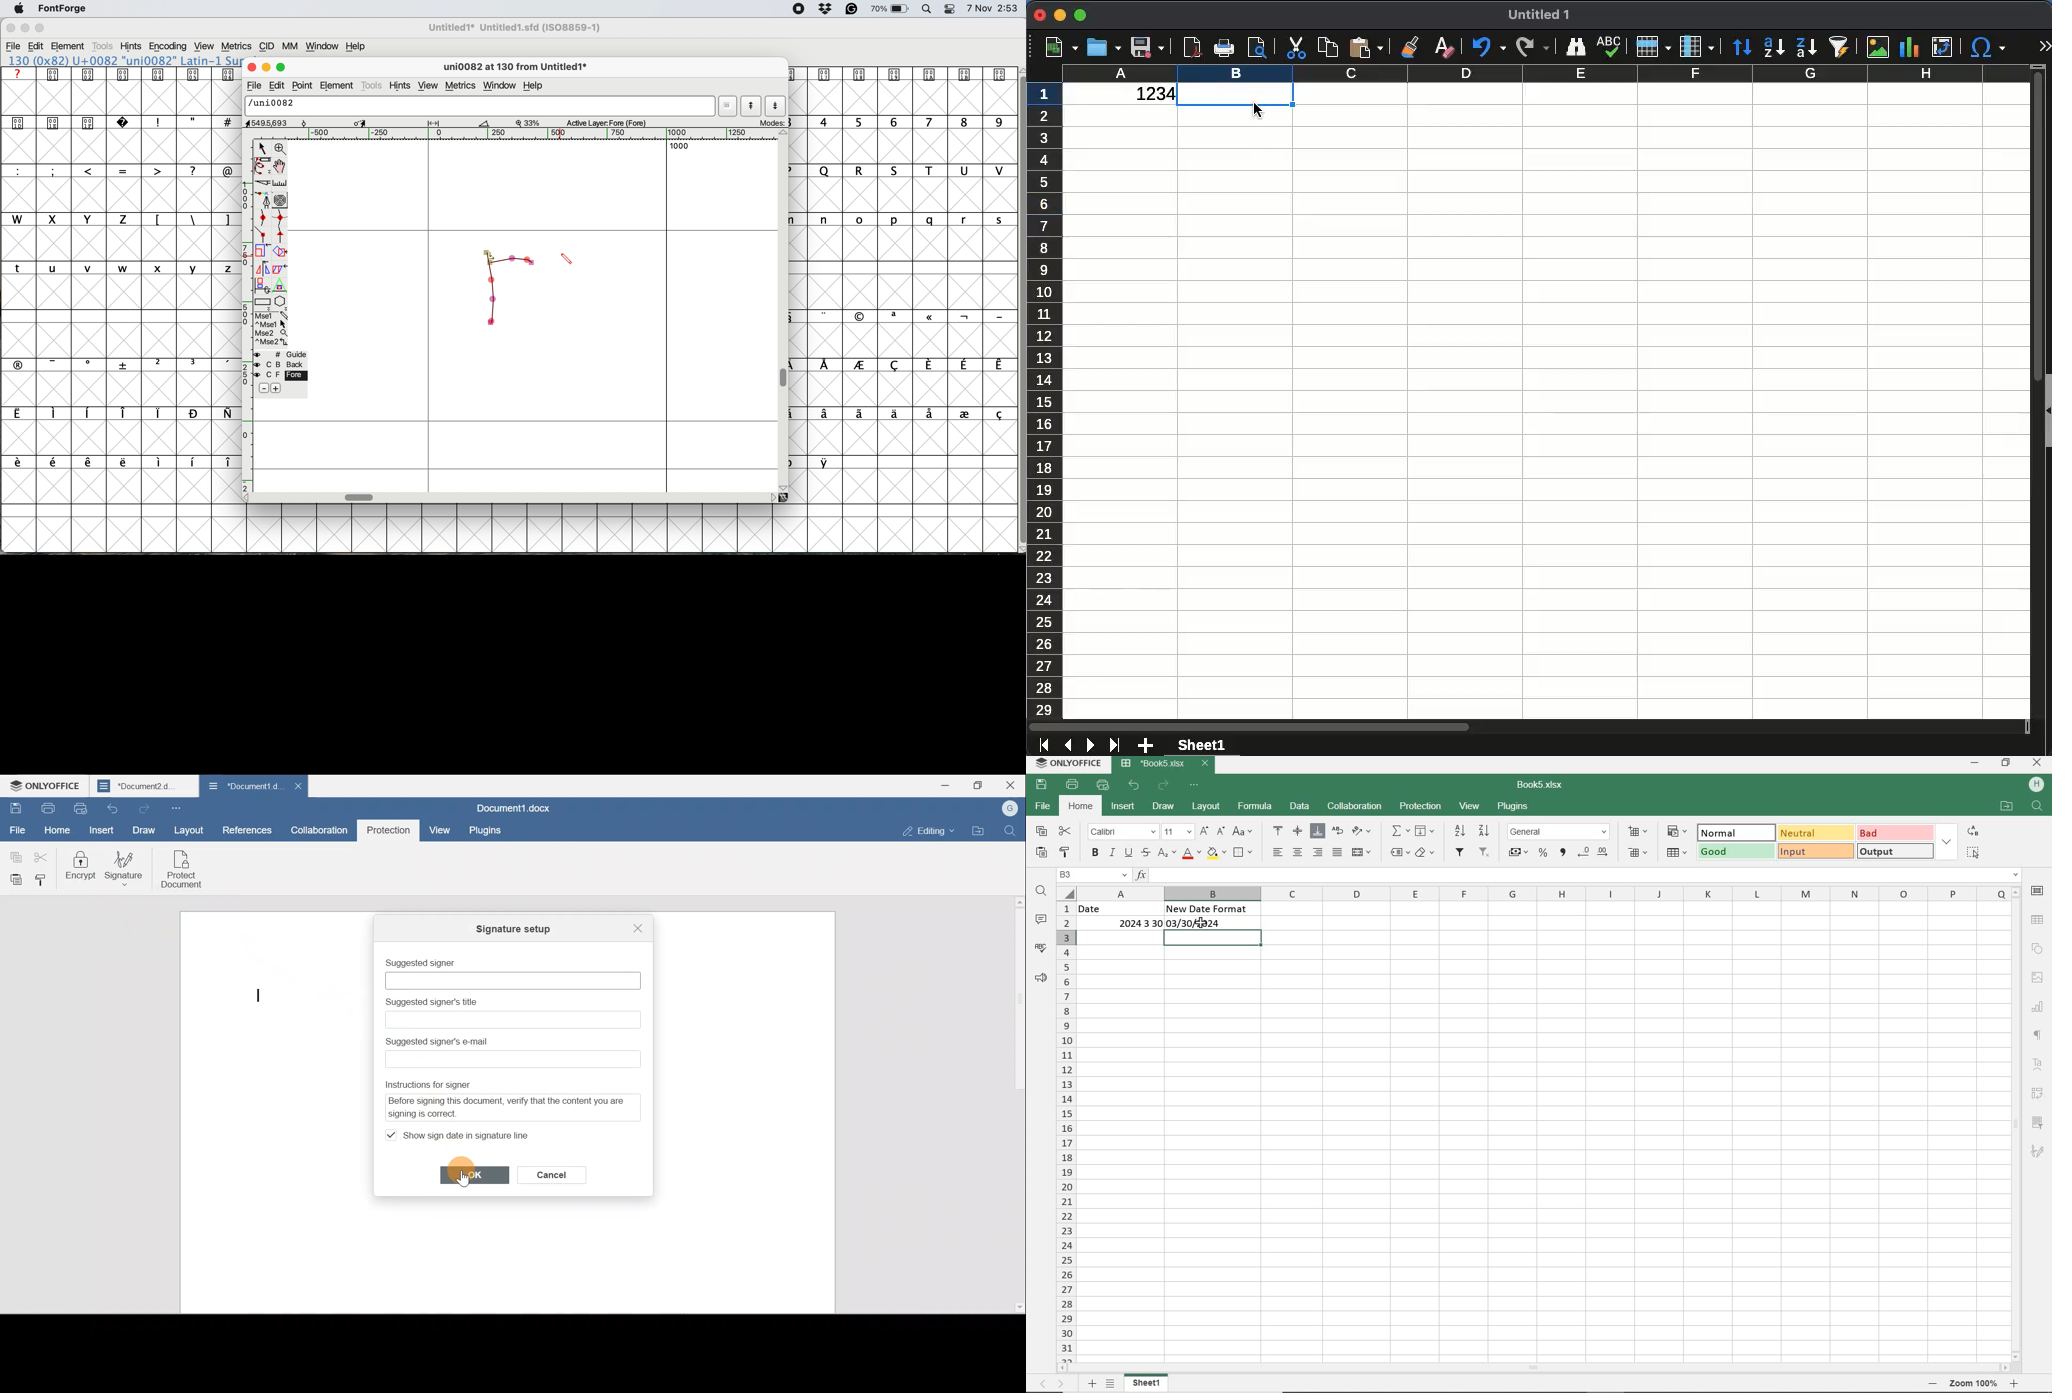 The image size is (2072, 1400). What do you see at coordinates (1014, 1105) in the screenshot?
I see `Scroll bar` at bounding box center [1014, 1105].